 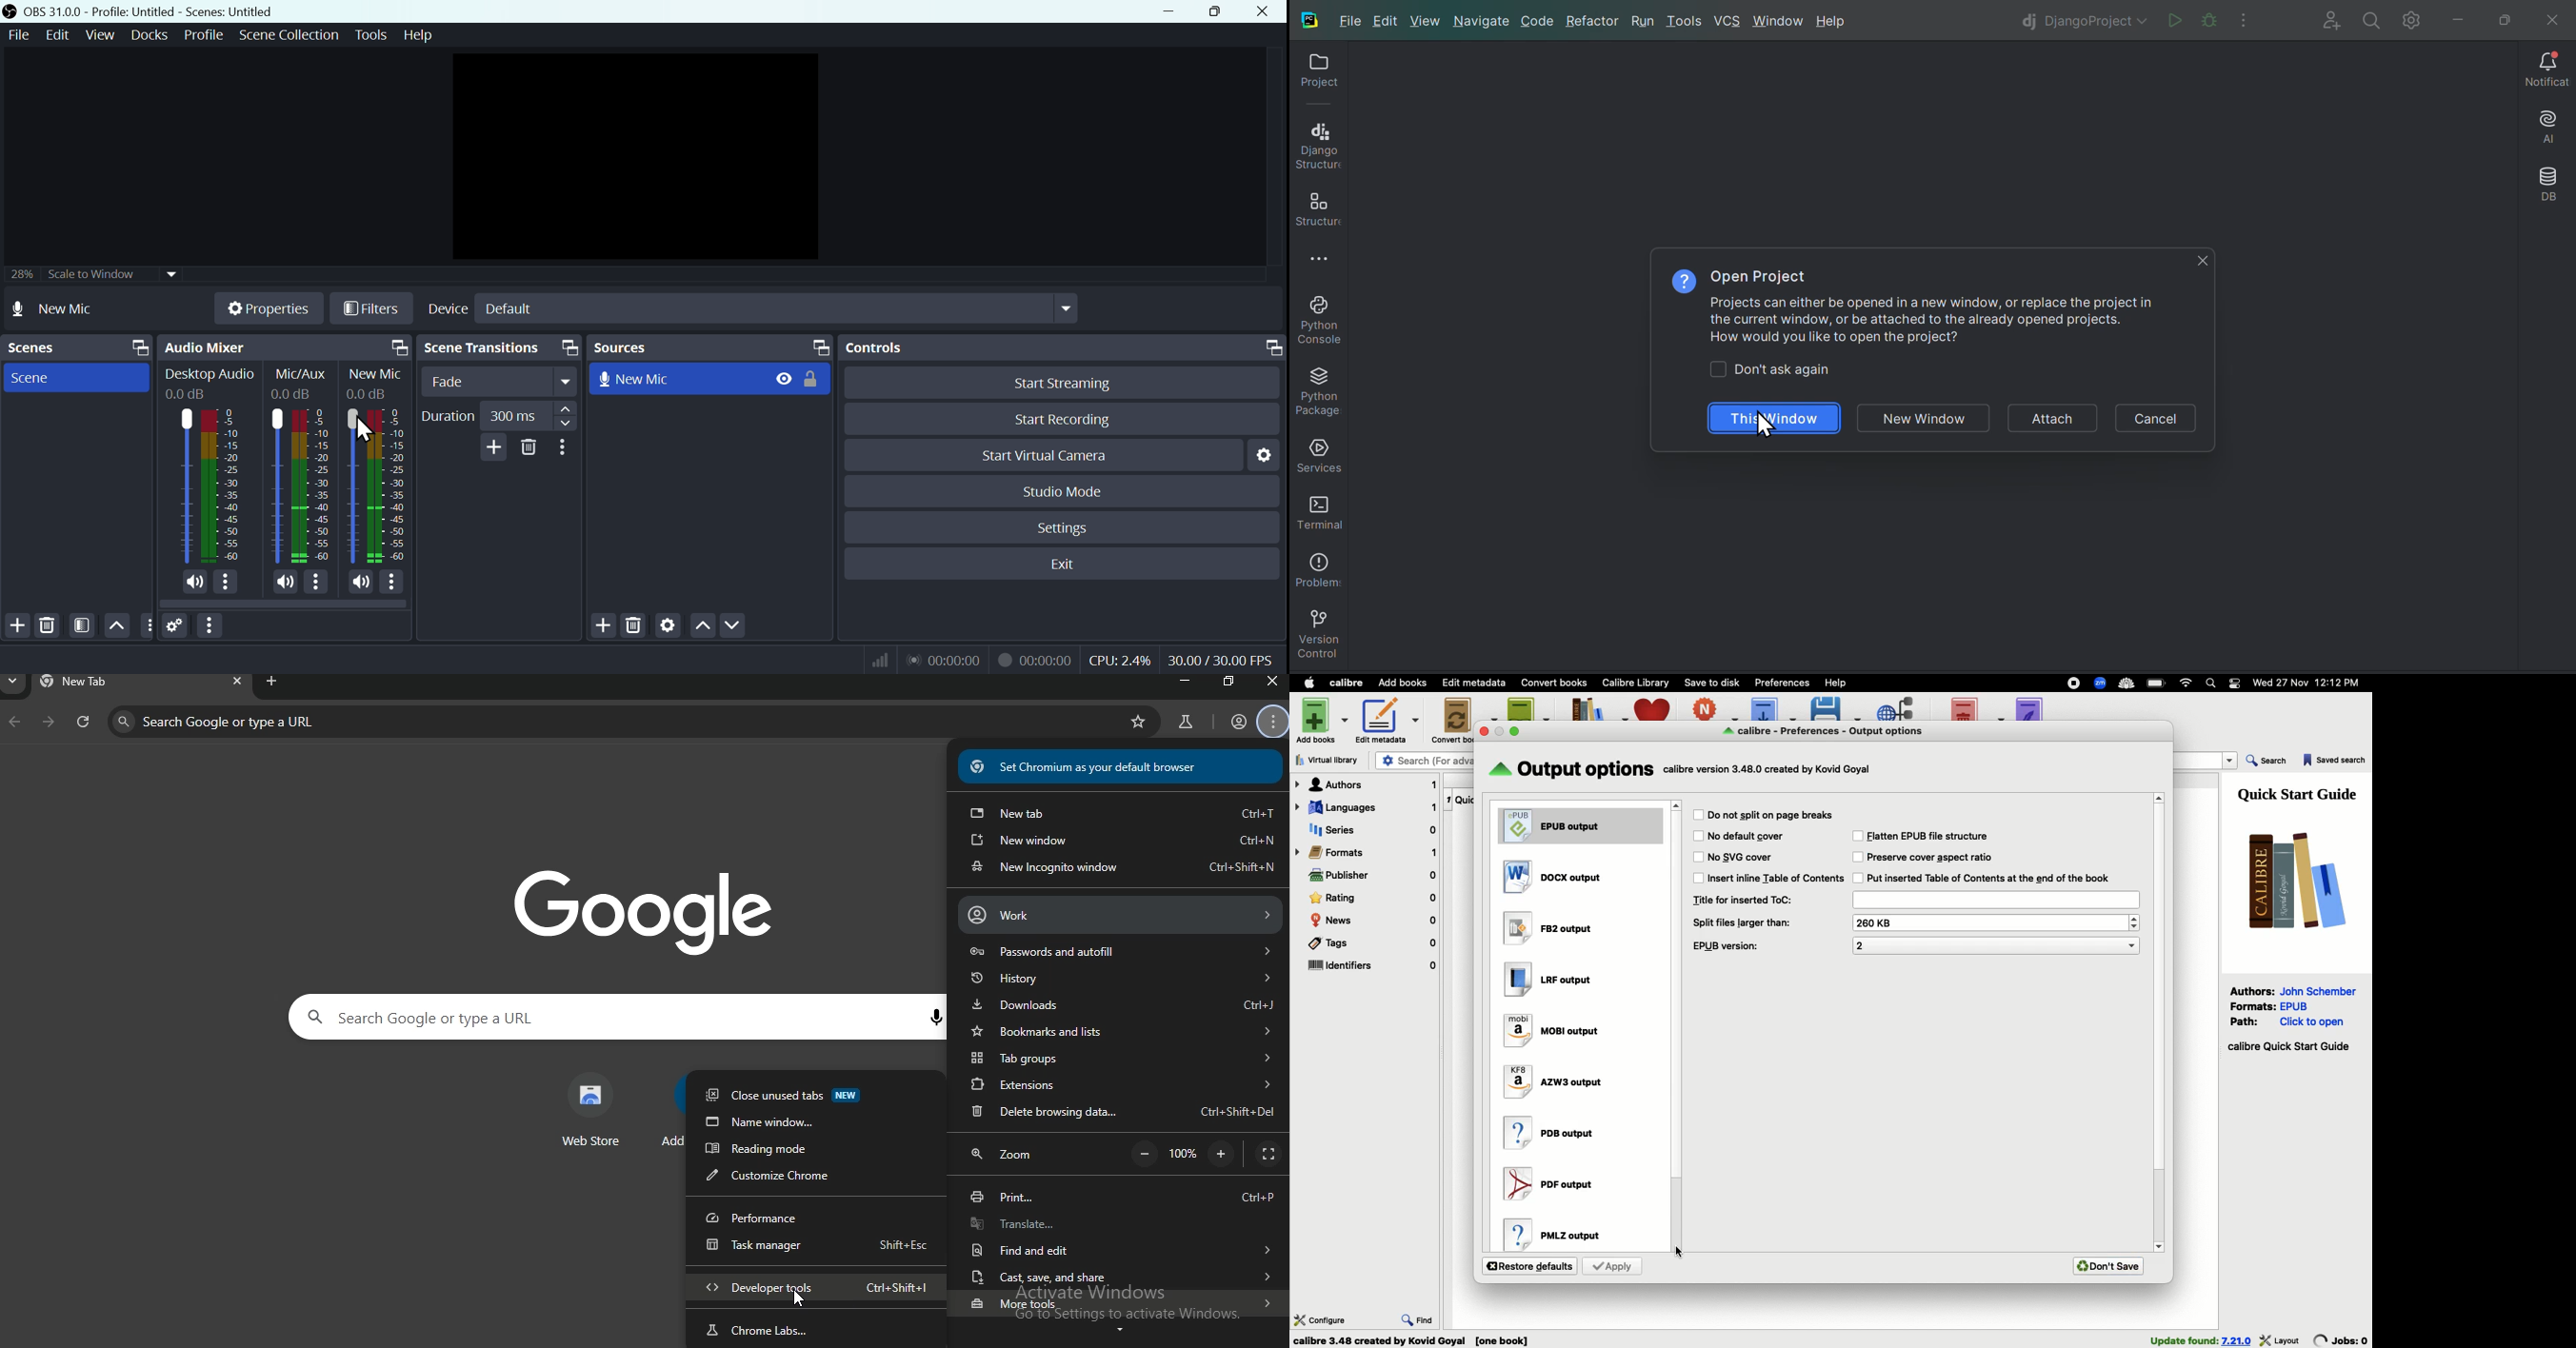 I want to click on No SVG cover, so click(x=1743, y=855).